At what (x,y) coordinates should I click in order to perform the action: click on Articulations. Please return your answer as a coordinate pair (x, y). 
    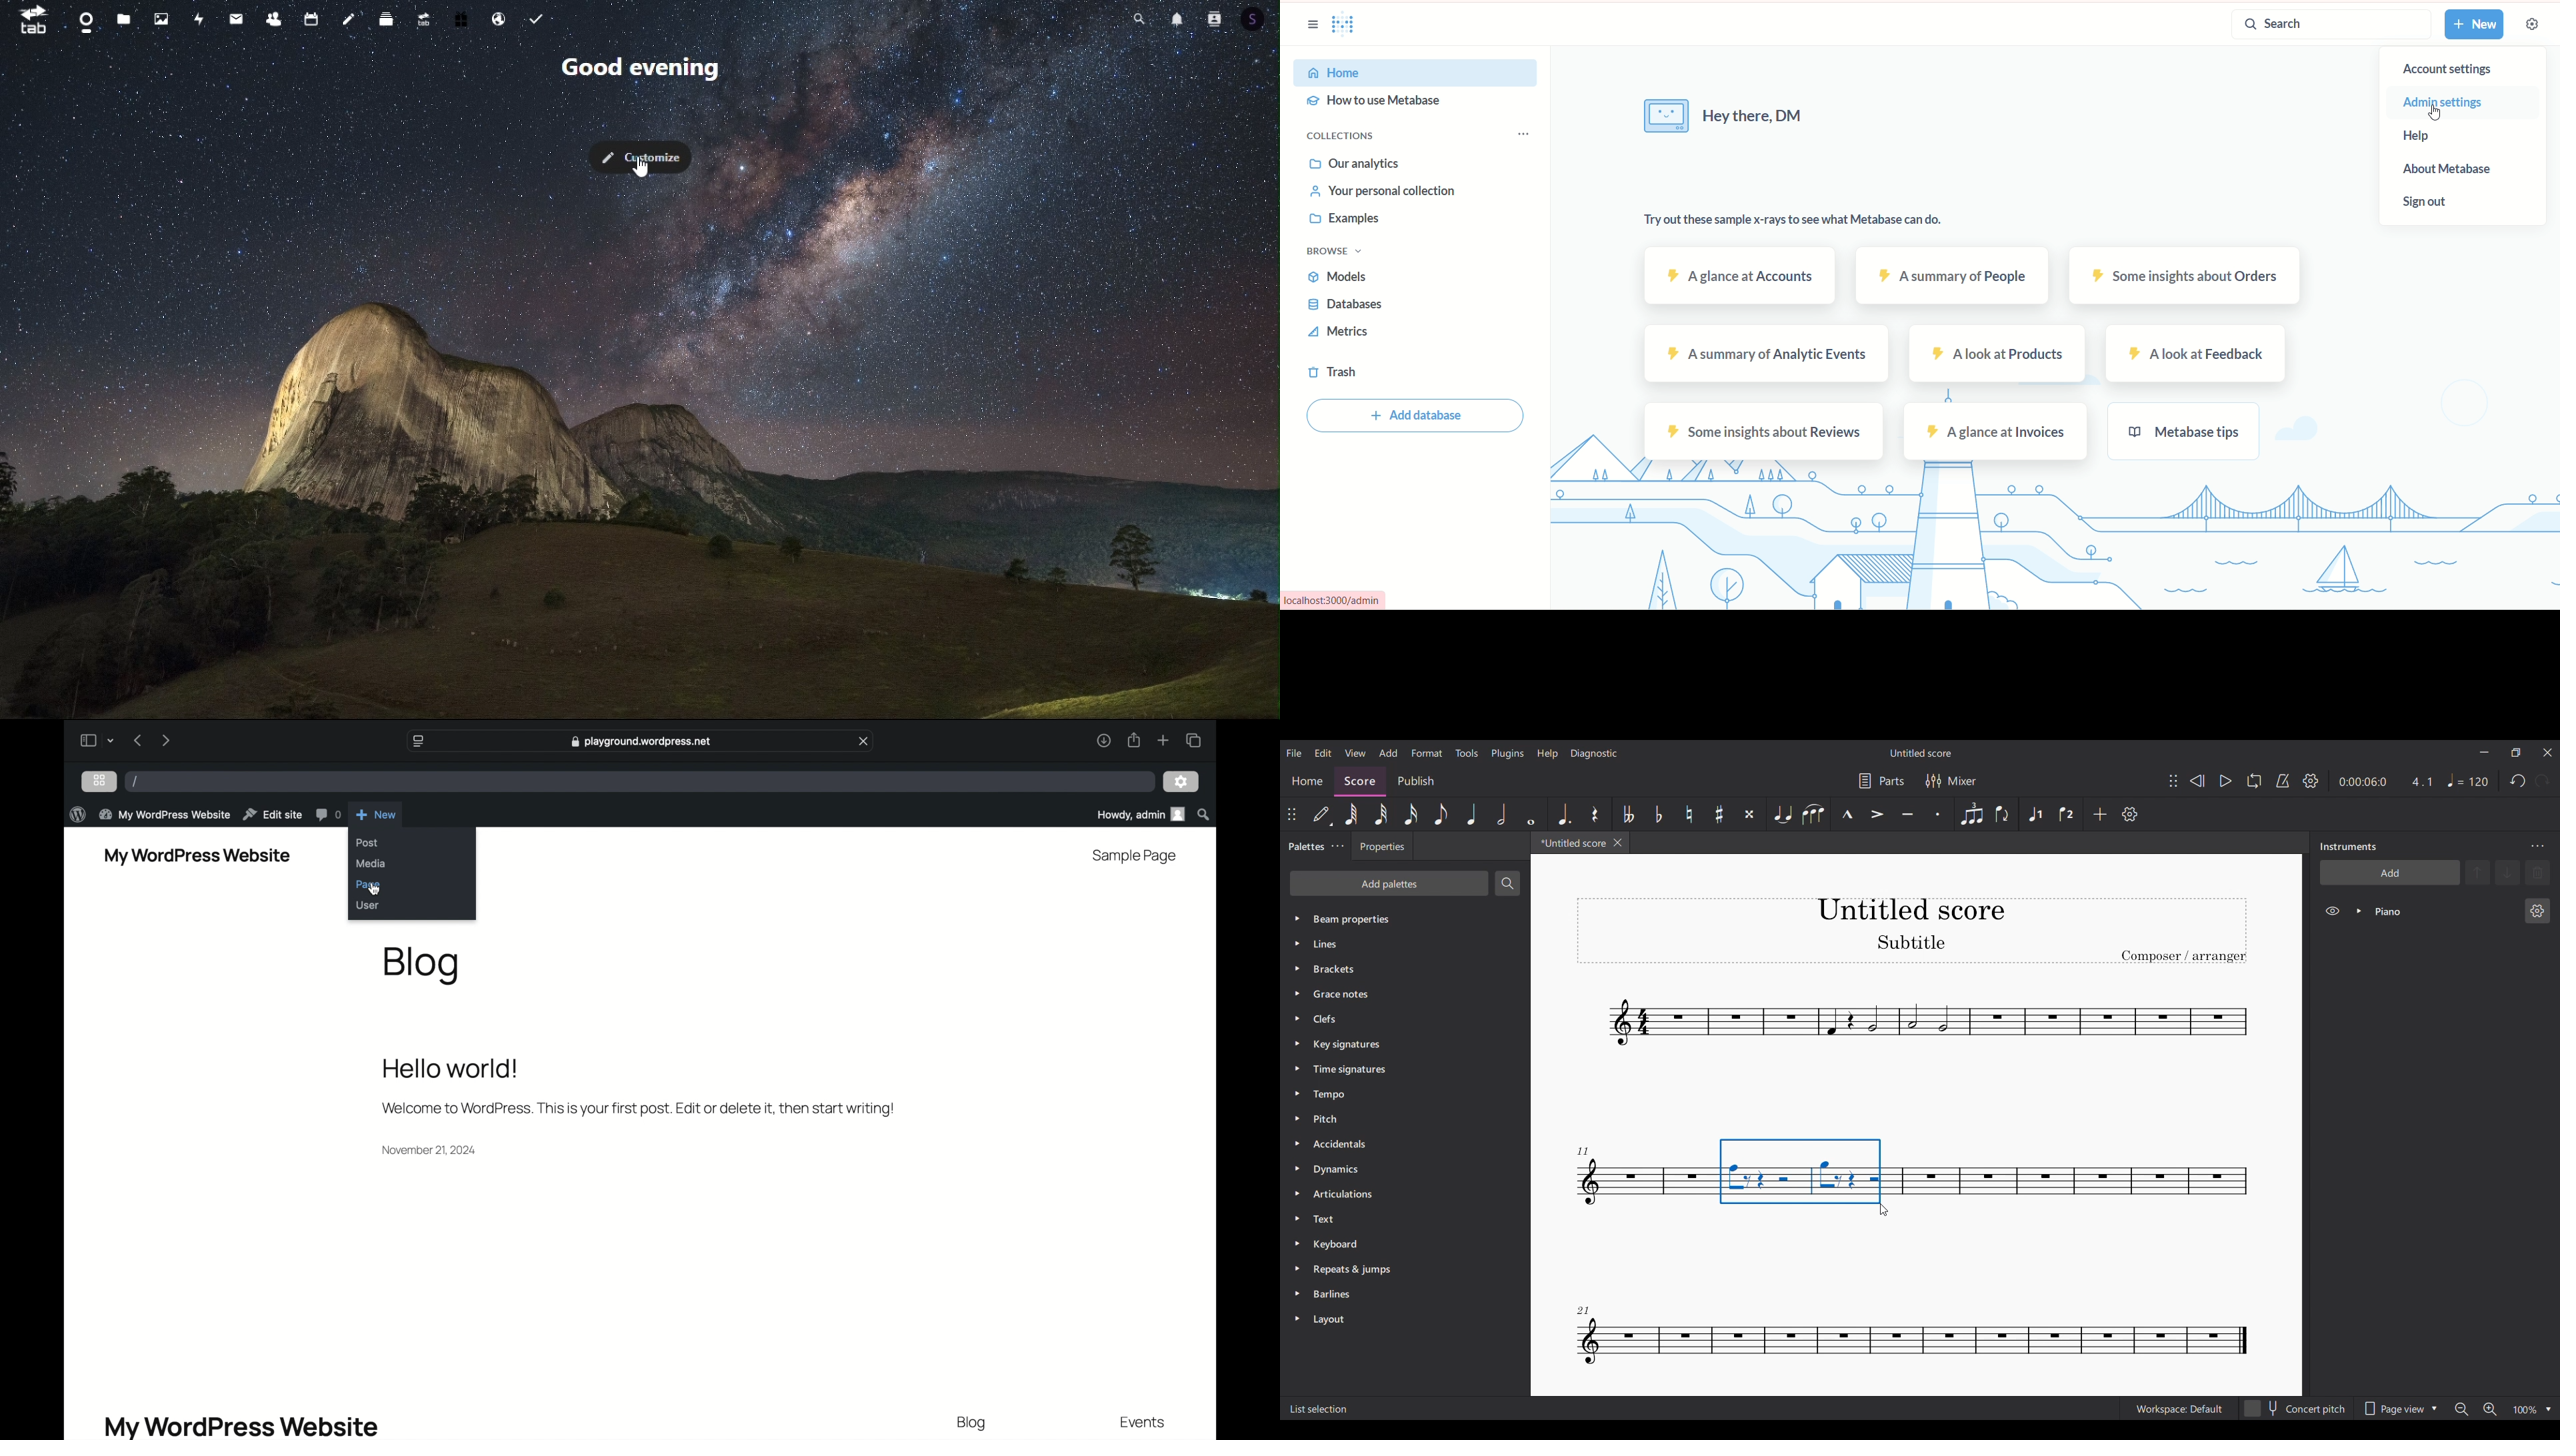
    Looking at the image, I should click on (1391, 1194).